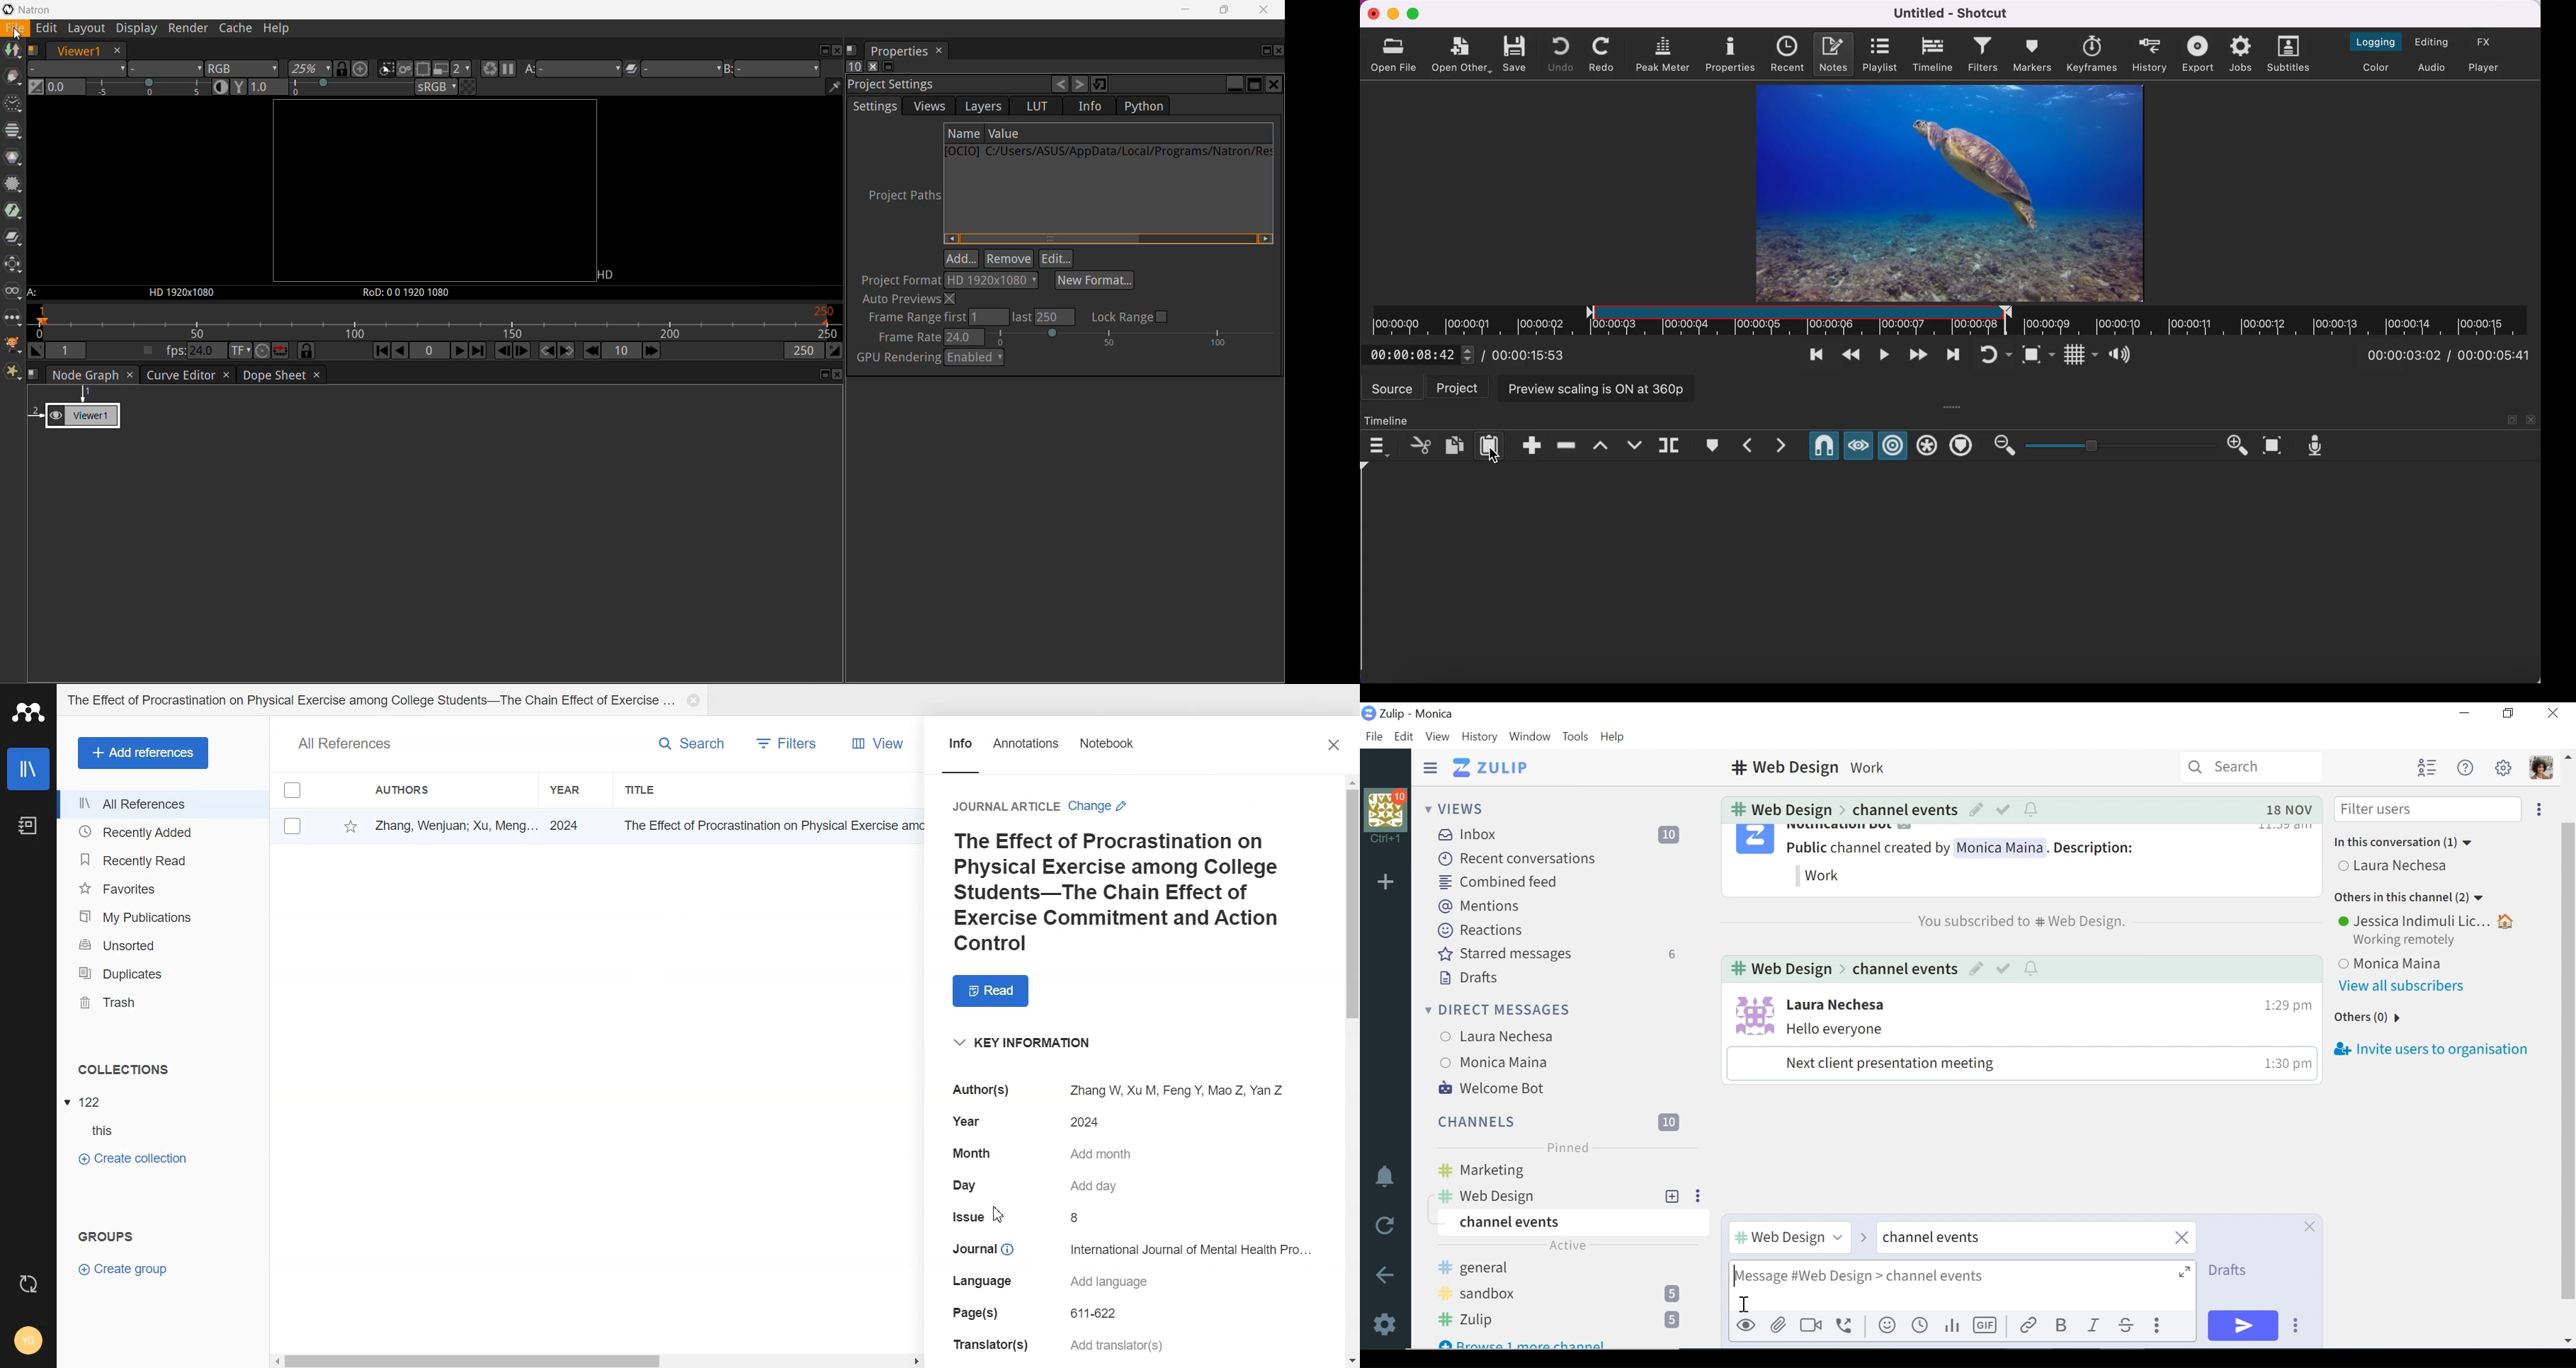 The height and width of the screenshot is (1372, 2576). Describe the element at coordinates (2308, 1226) in the screenshot. I see `Close` at that location.